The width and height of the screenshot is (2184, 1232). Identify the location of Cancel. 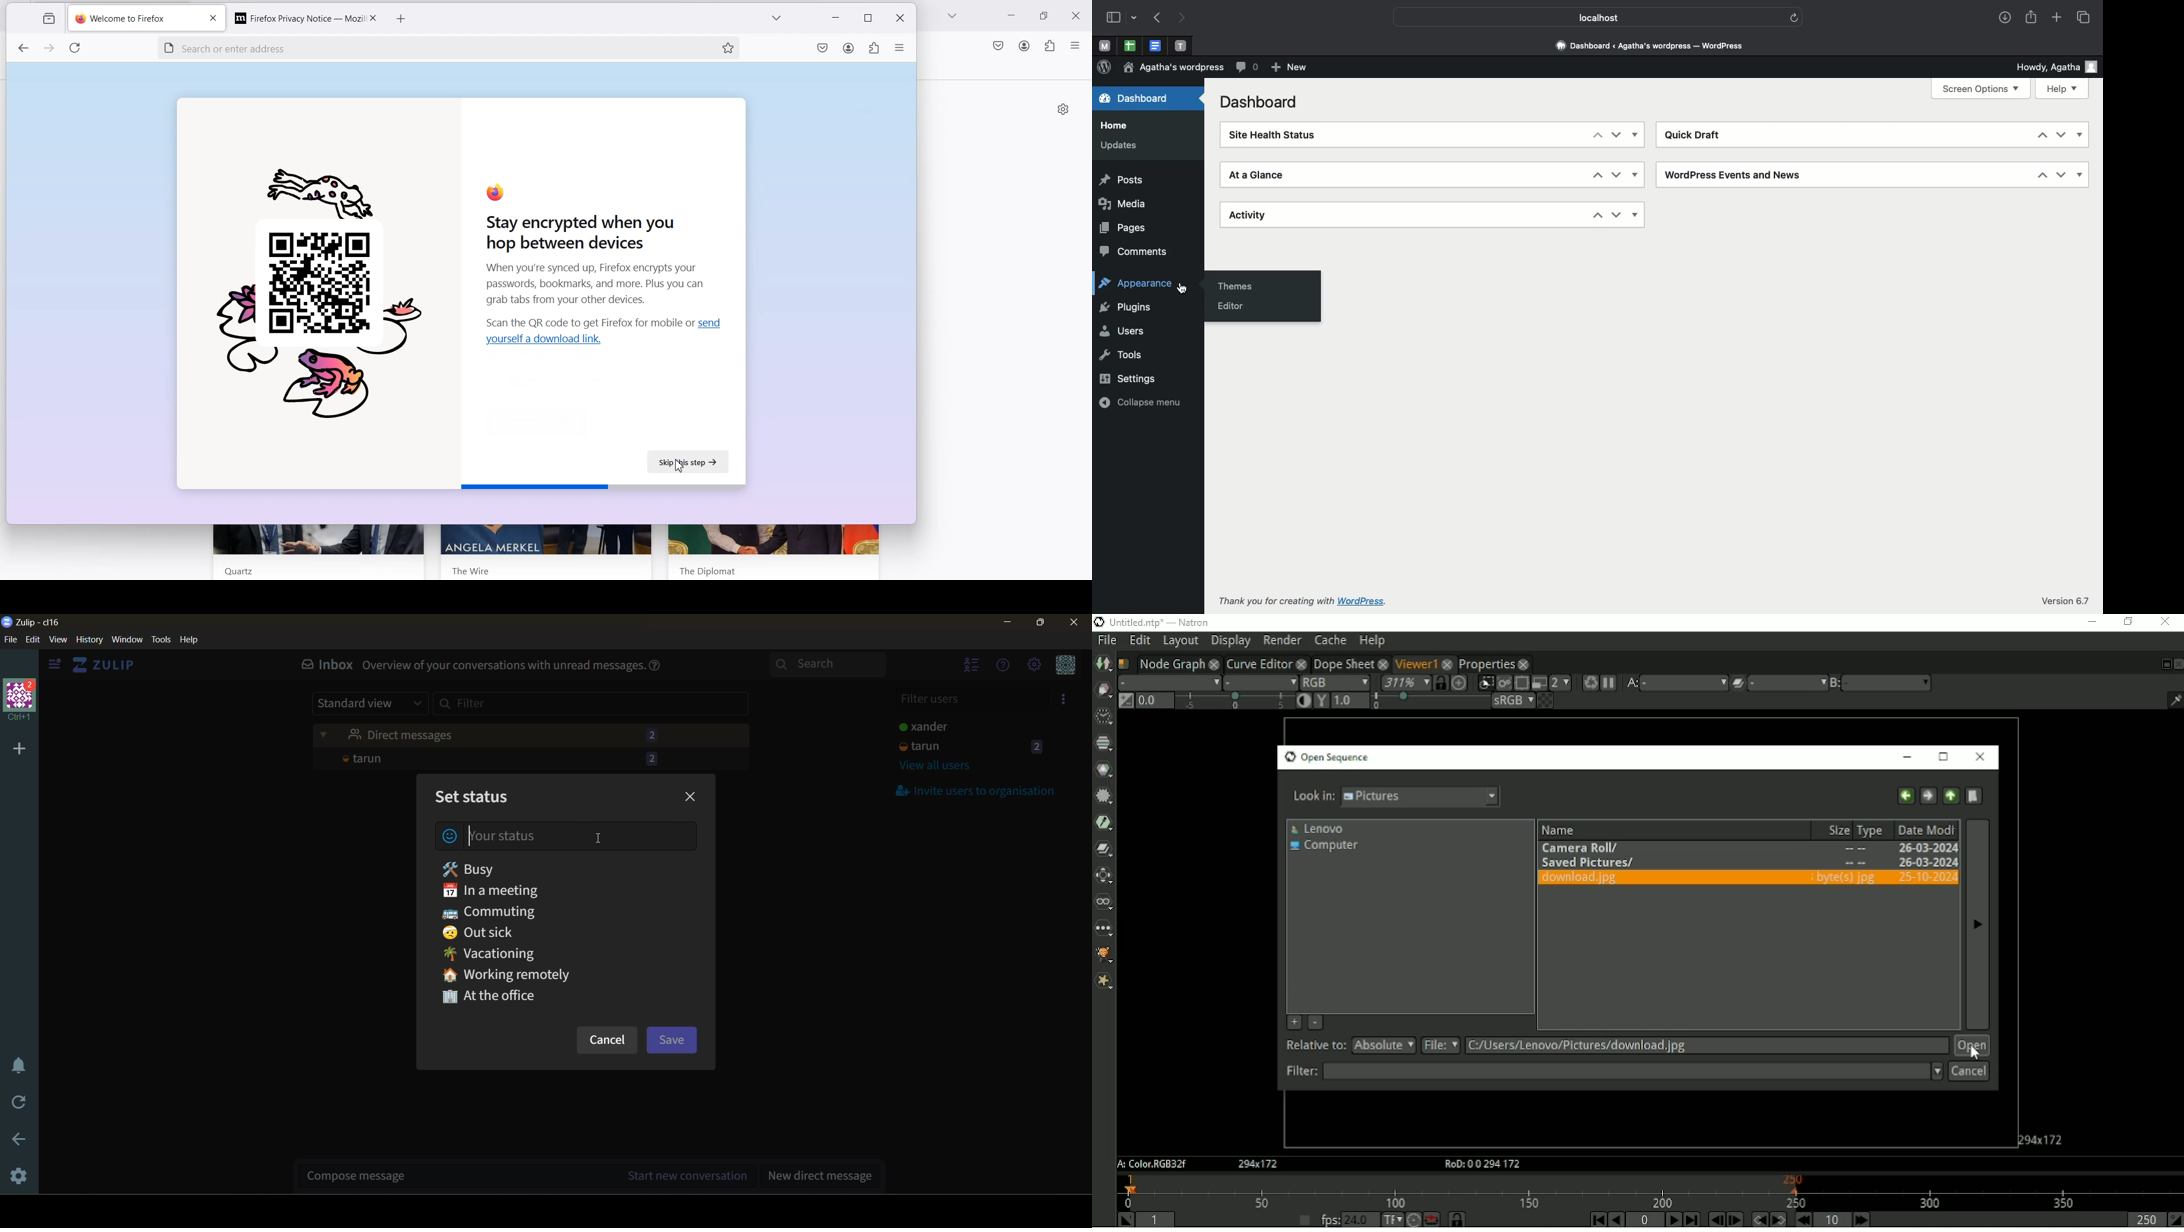
(1968, 1072).